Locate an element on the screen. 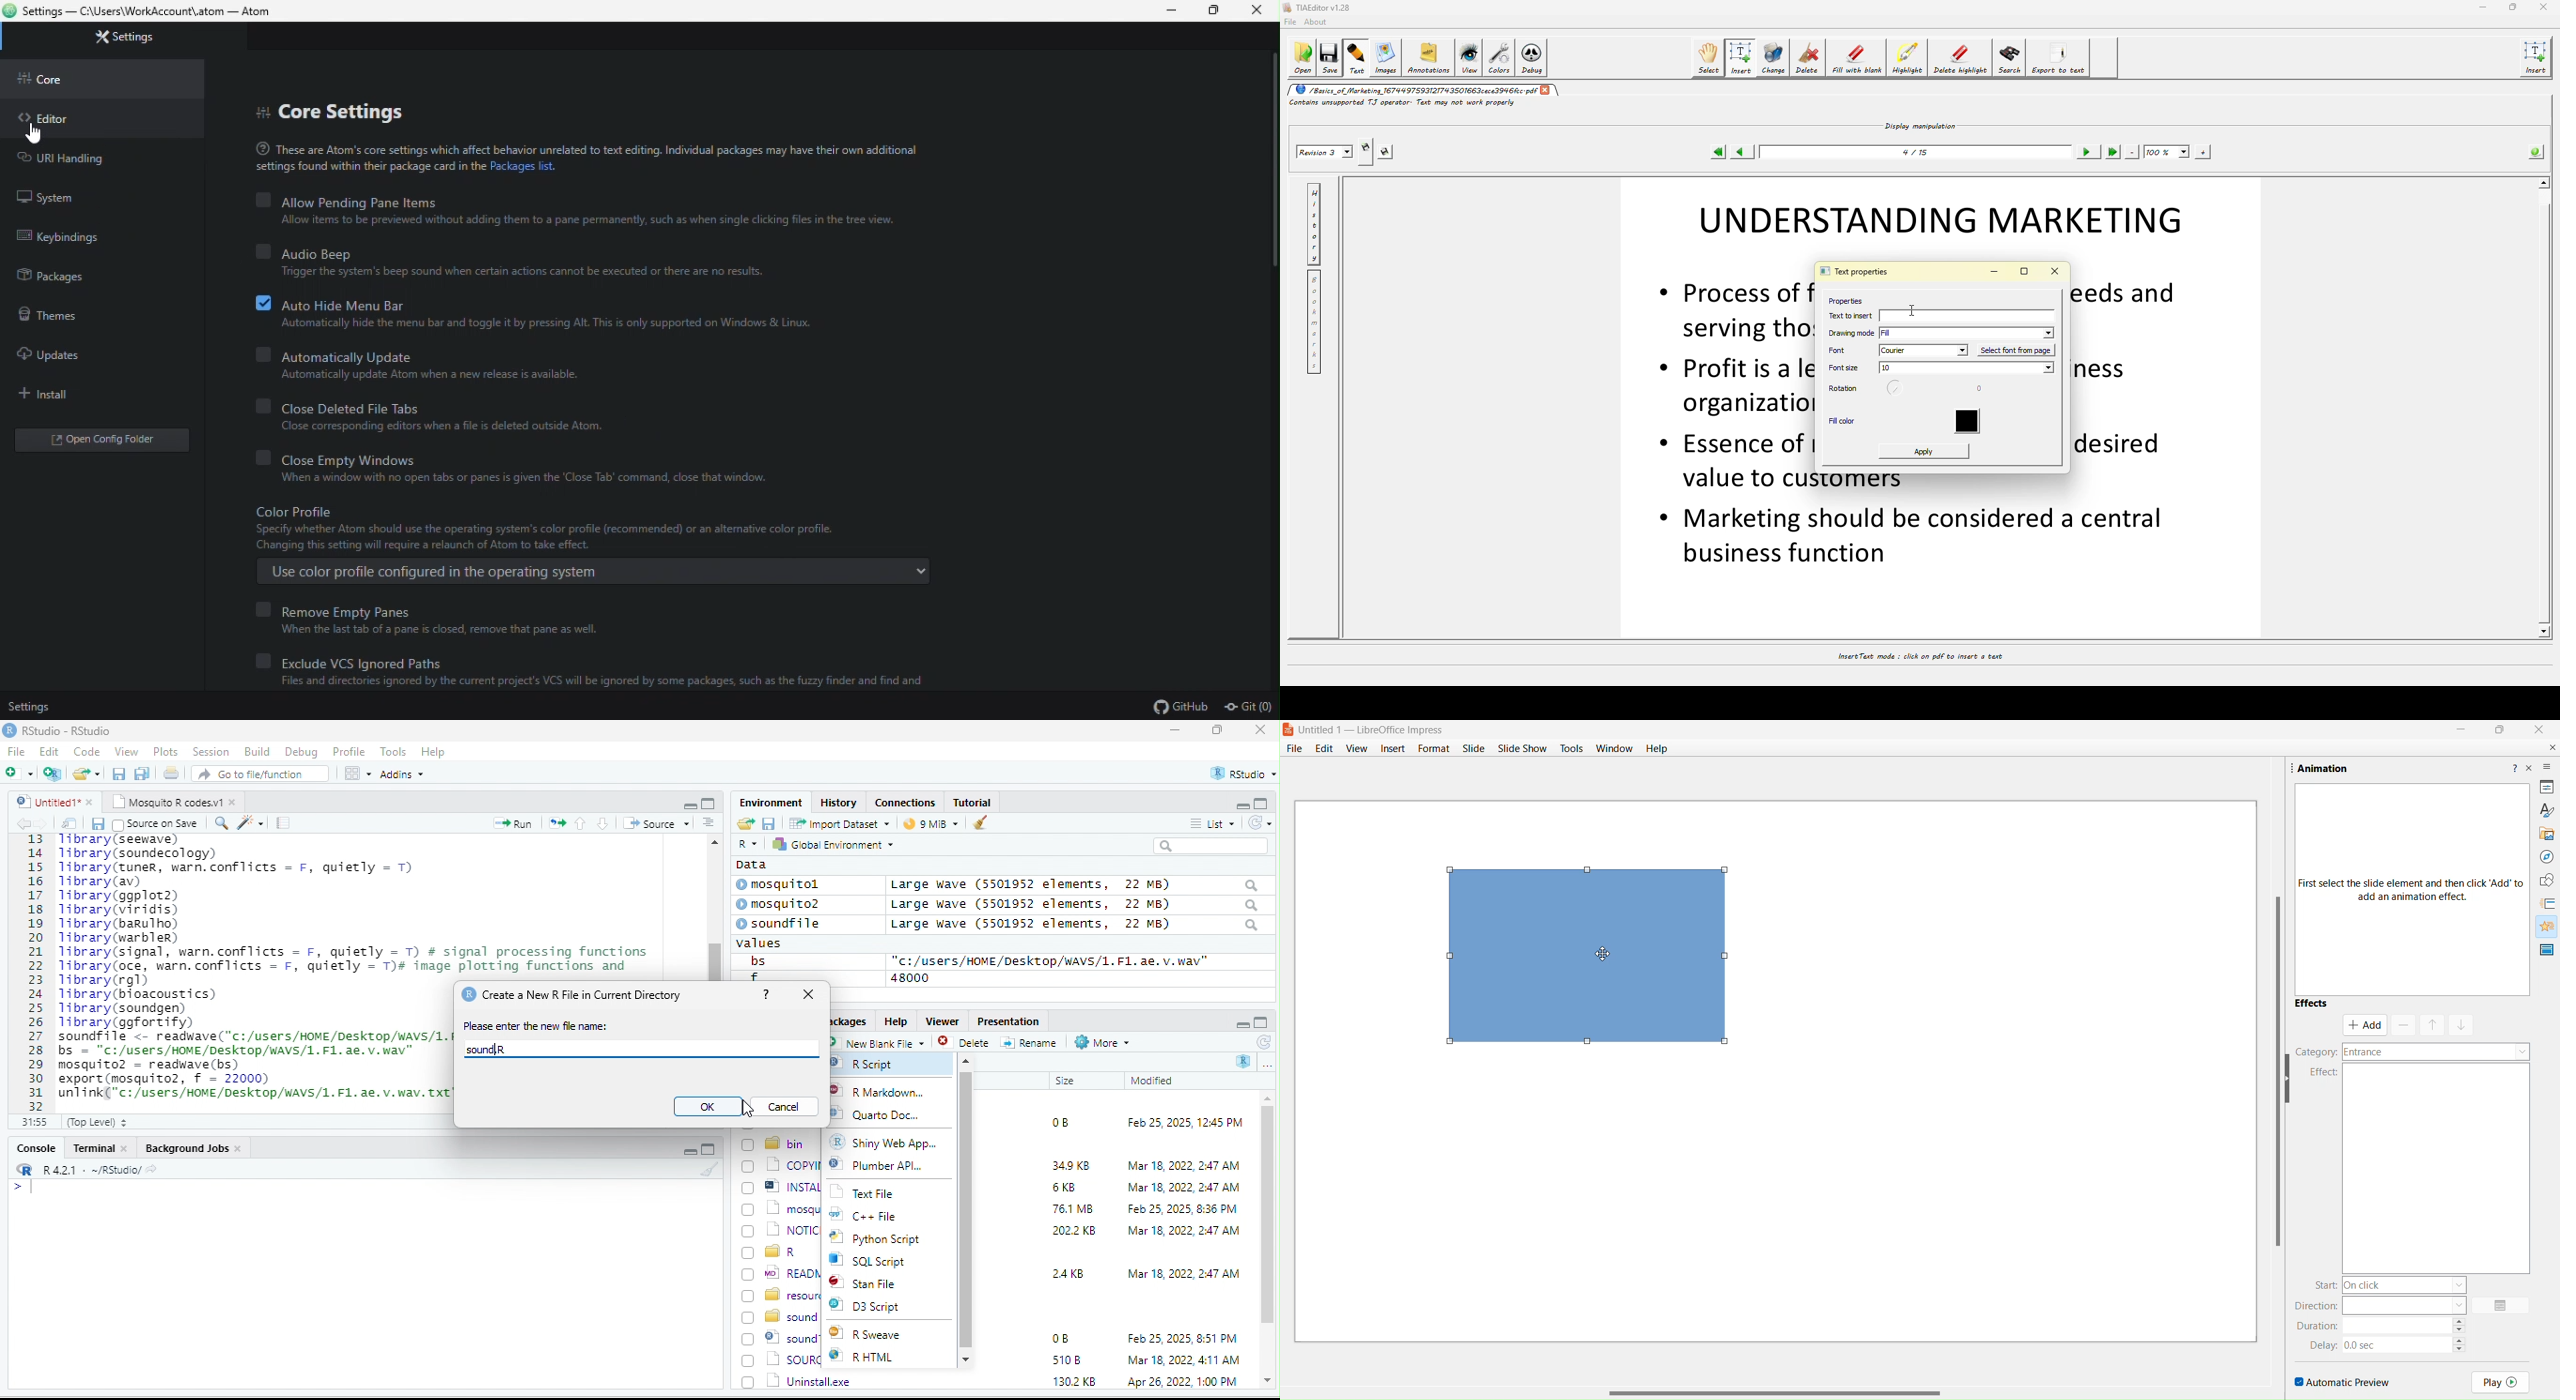  ” Go to file/function is located at coordinates (261, 775).